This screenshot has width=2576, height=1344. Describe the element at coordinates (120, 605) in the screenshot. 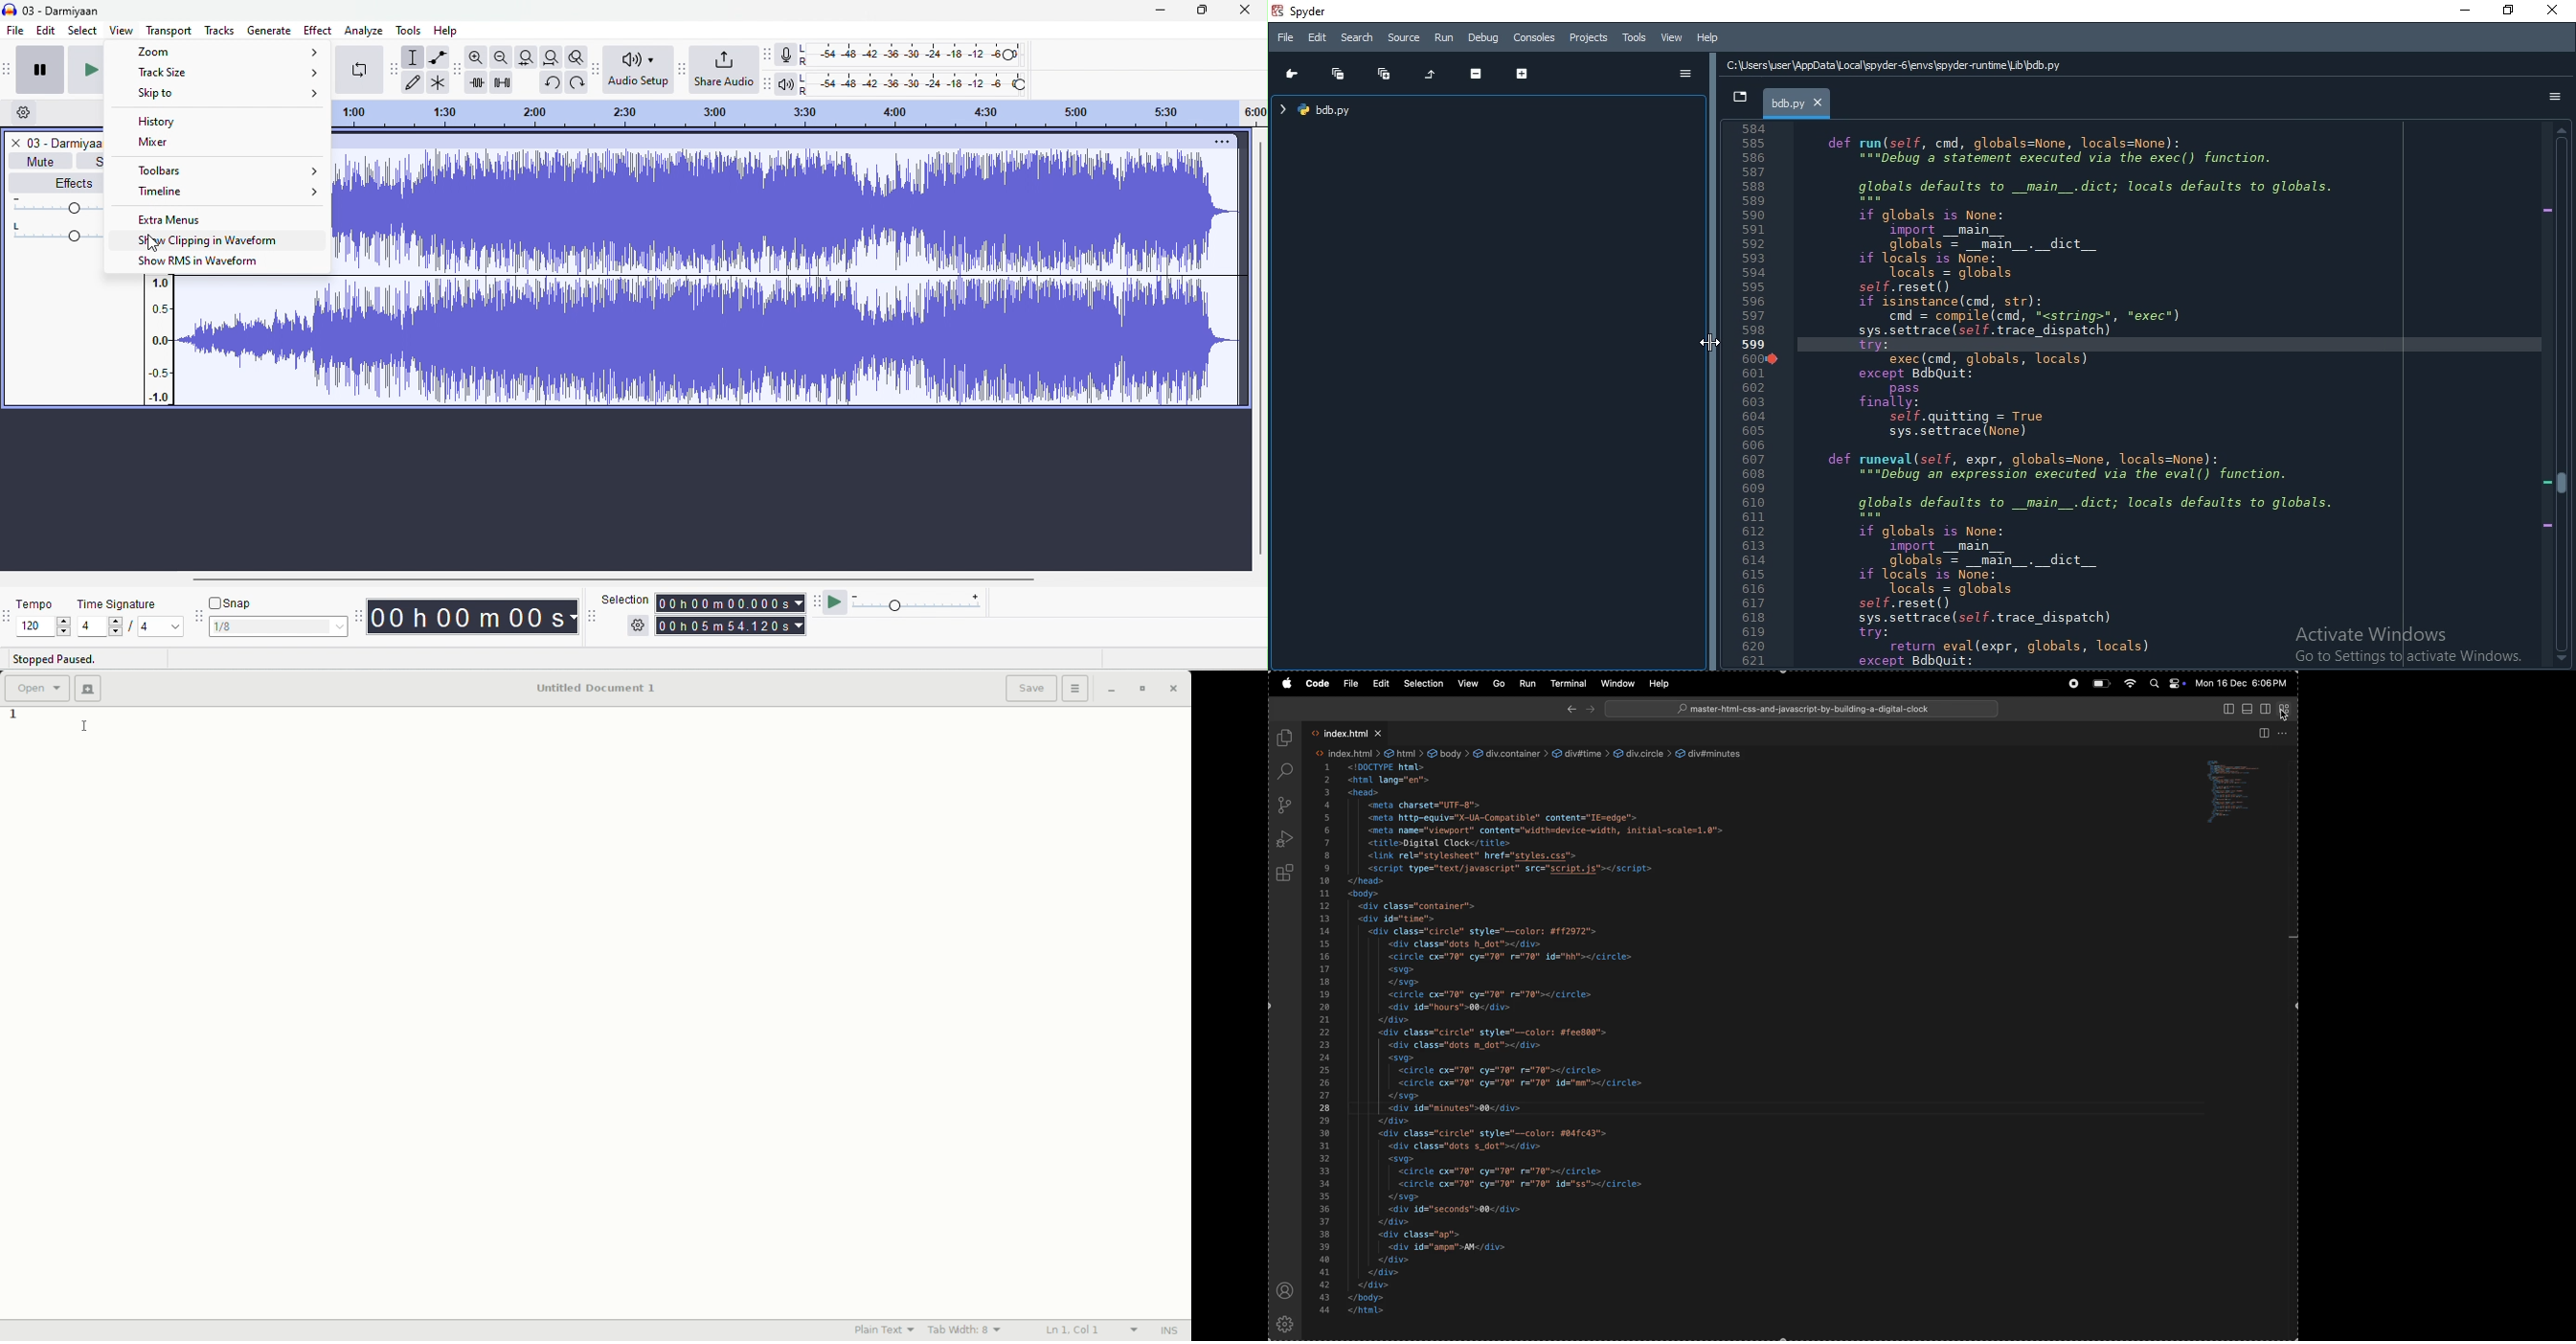

I see `time signature` at that location.